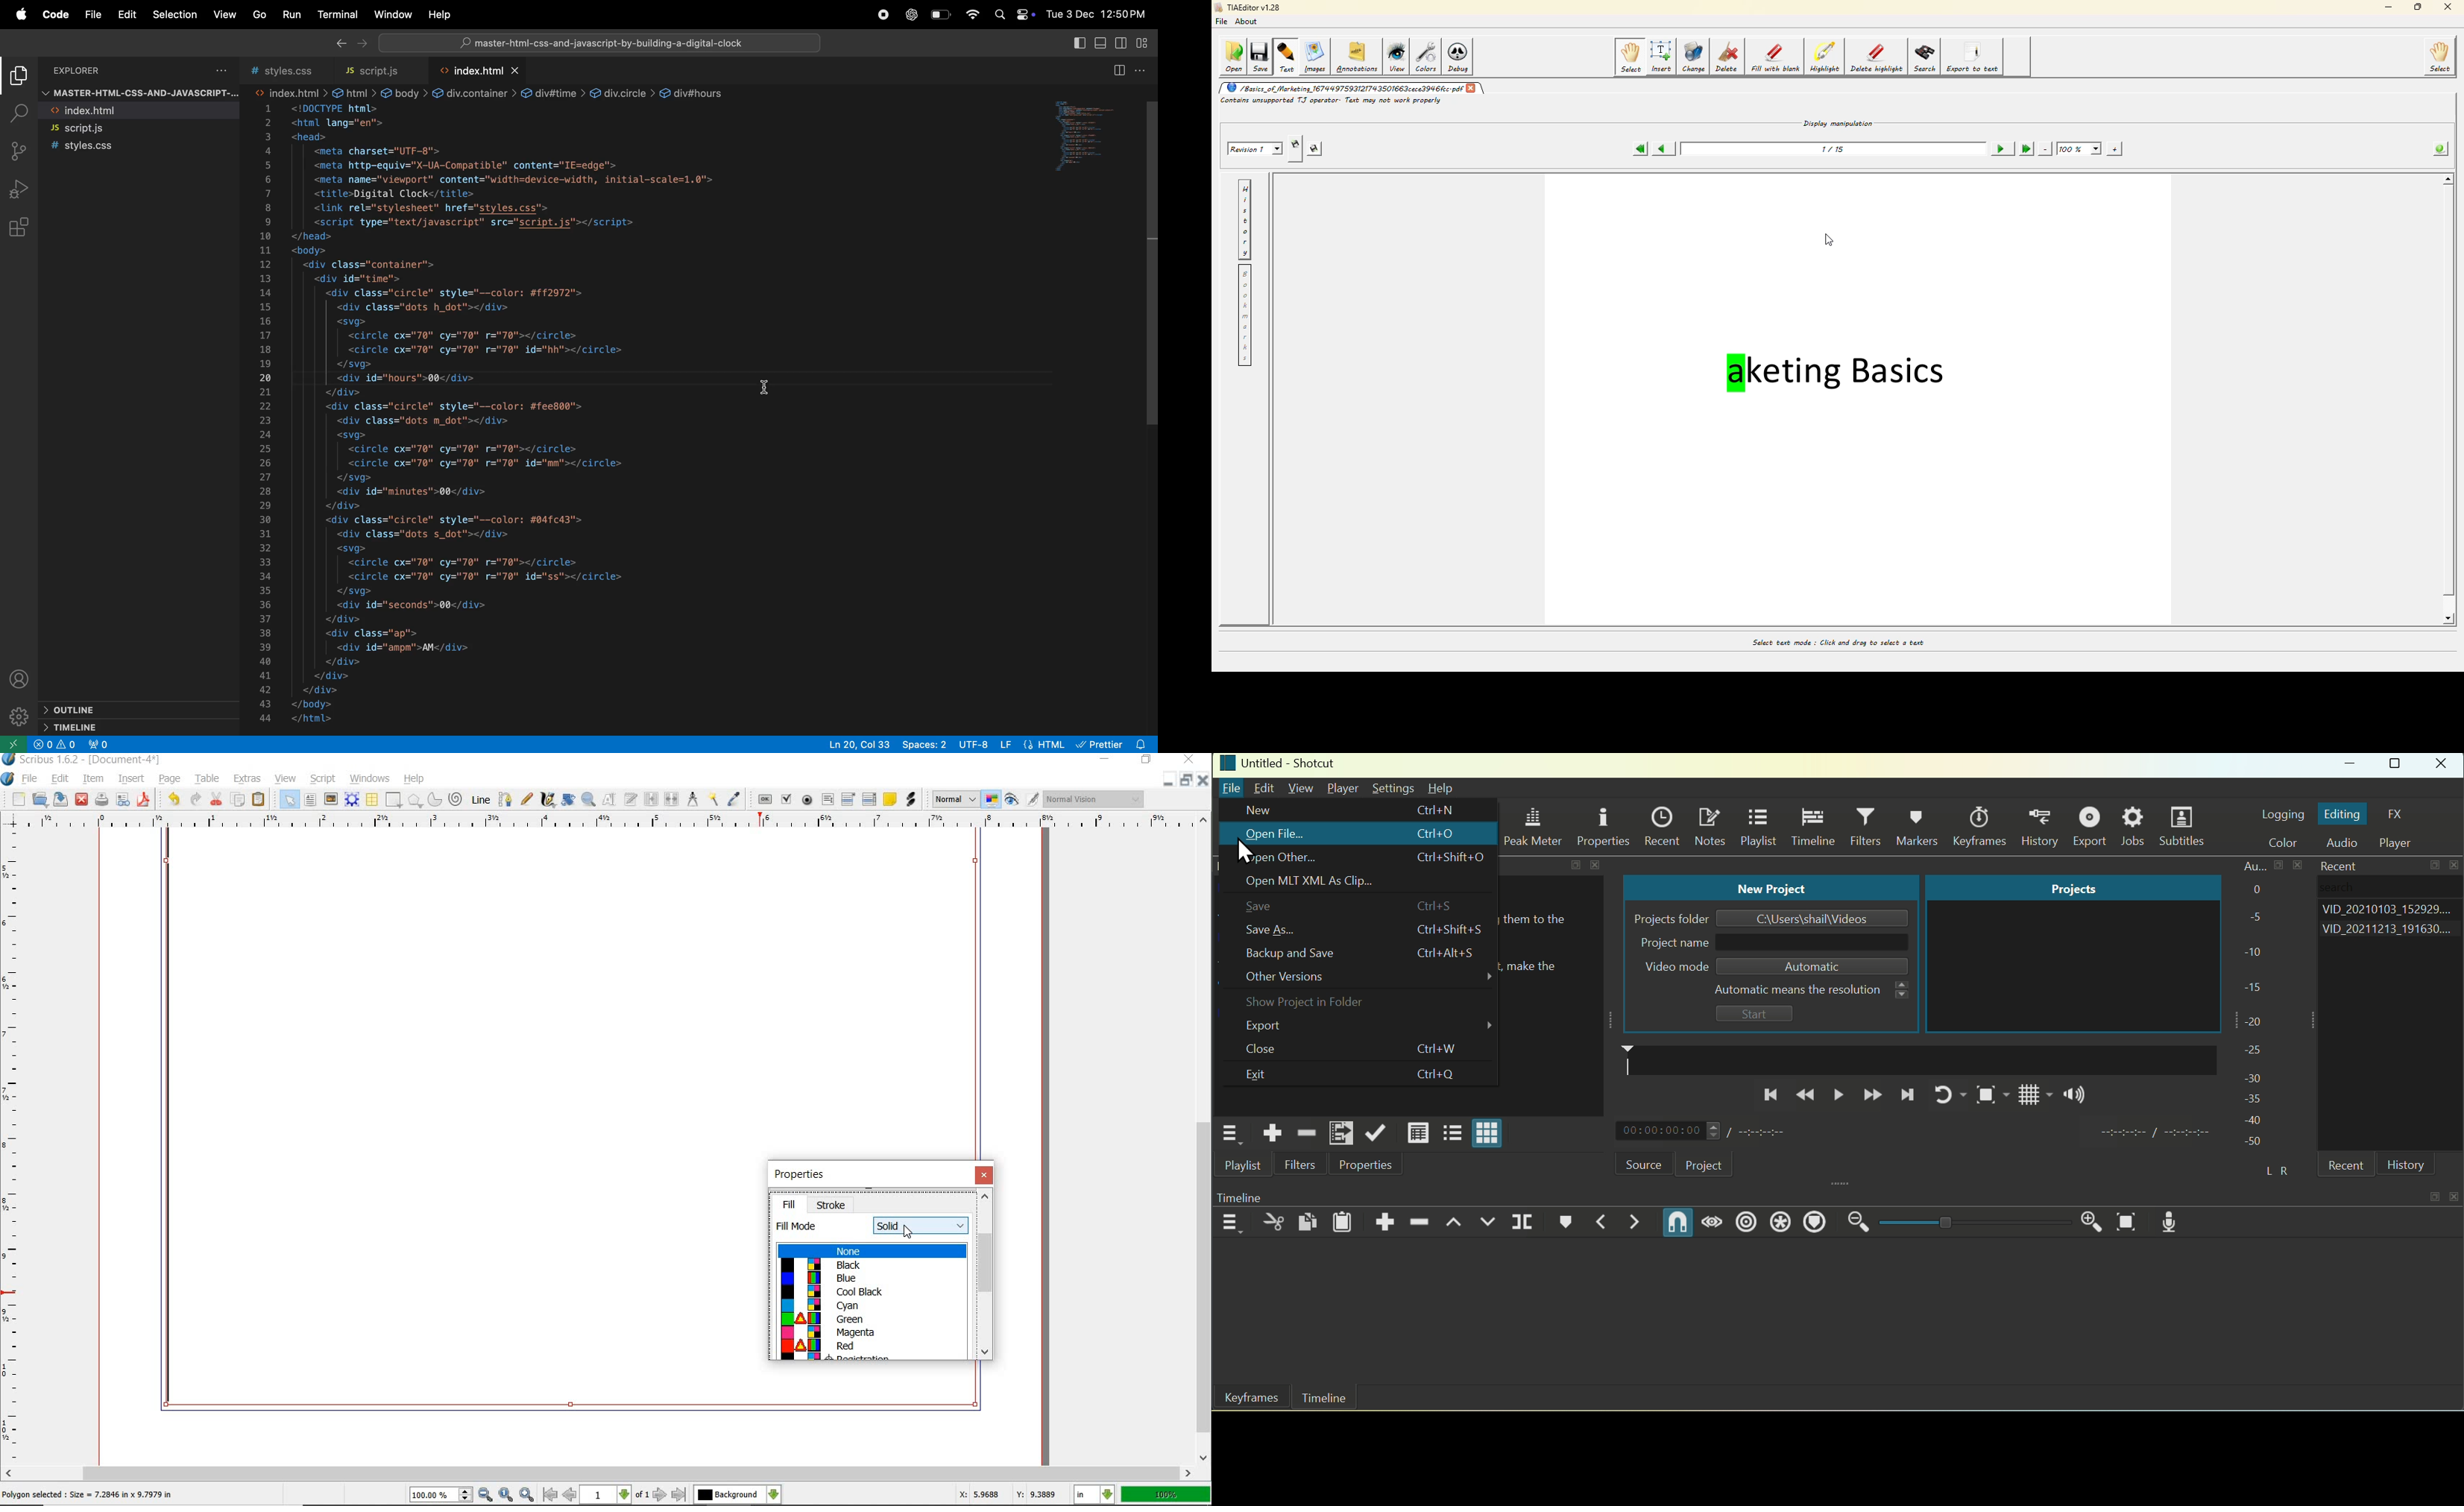  I want to click on table, so click(208, 779).